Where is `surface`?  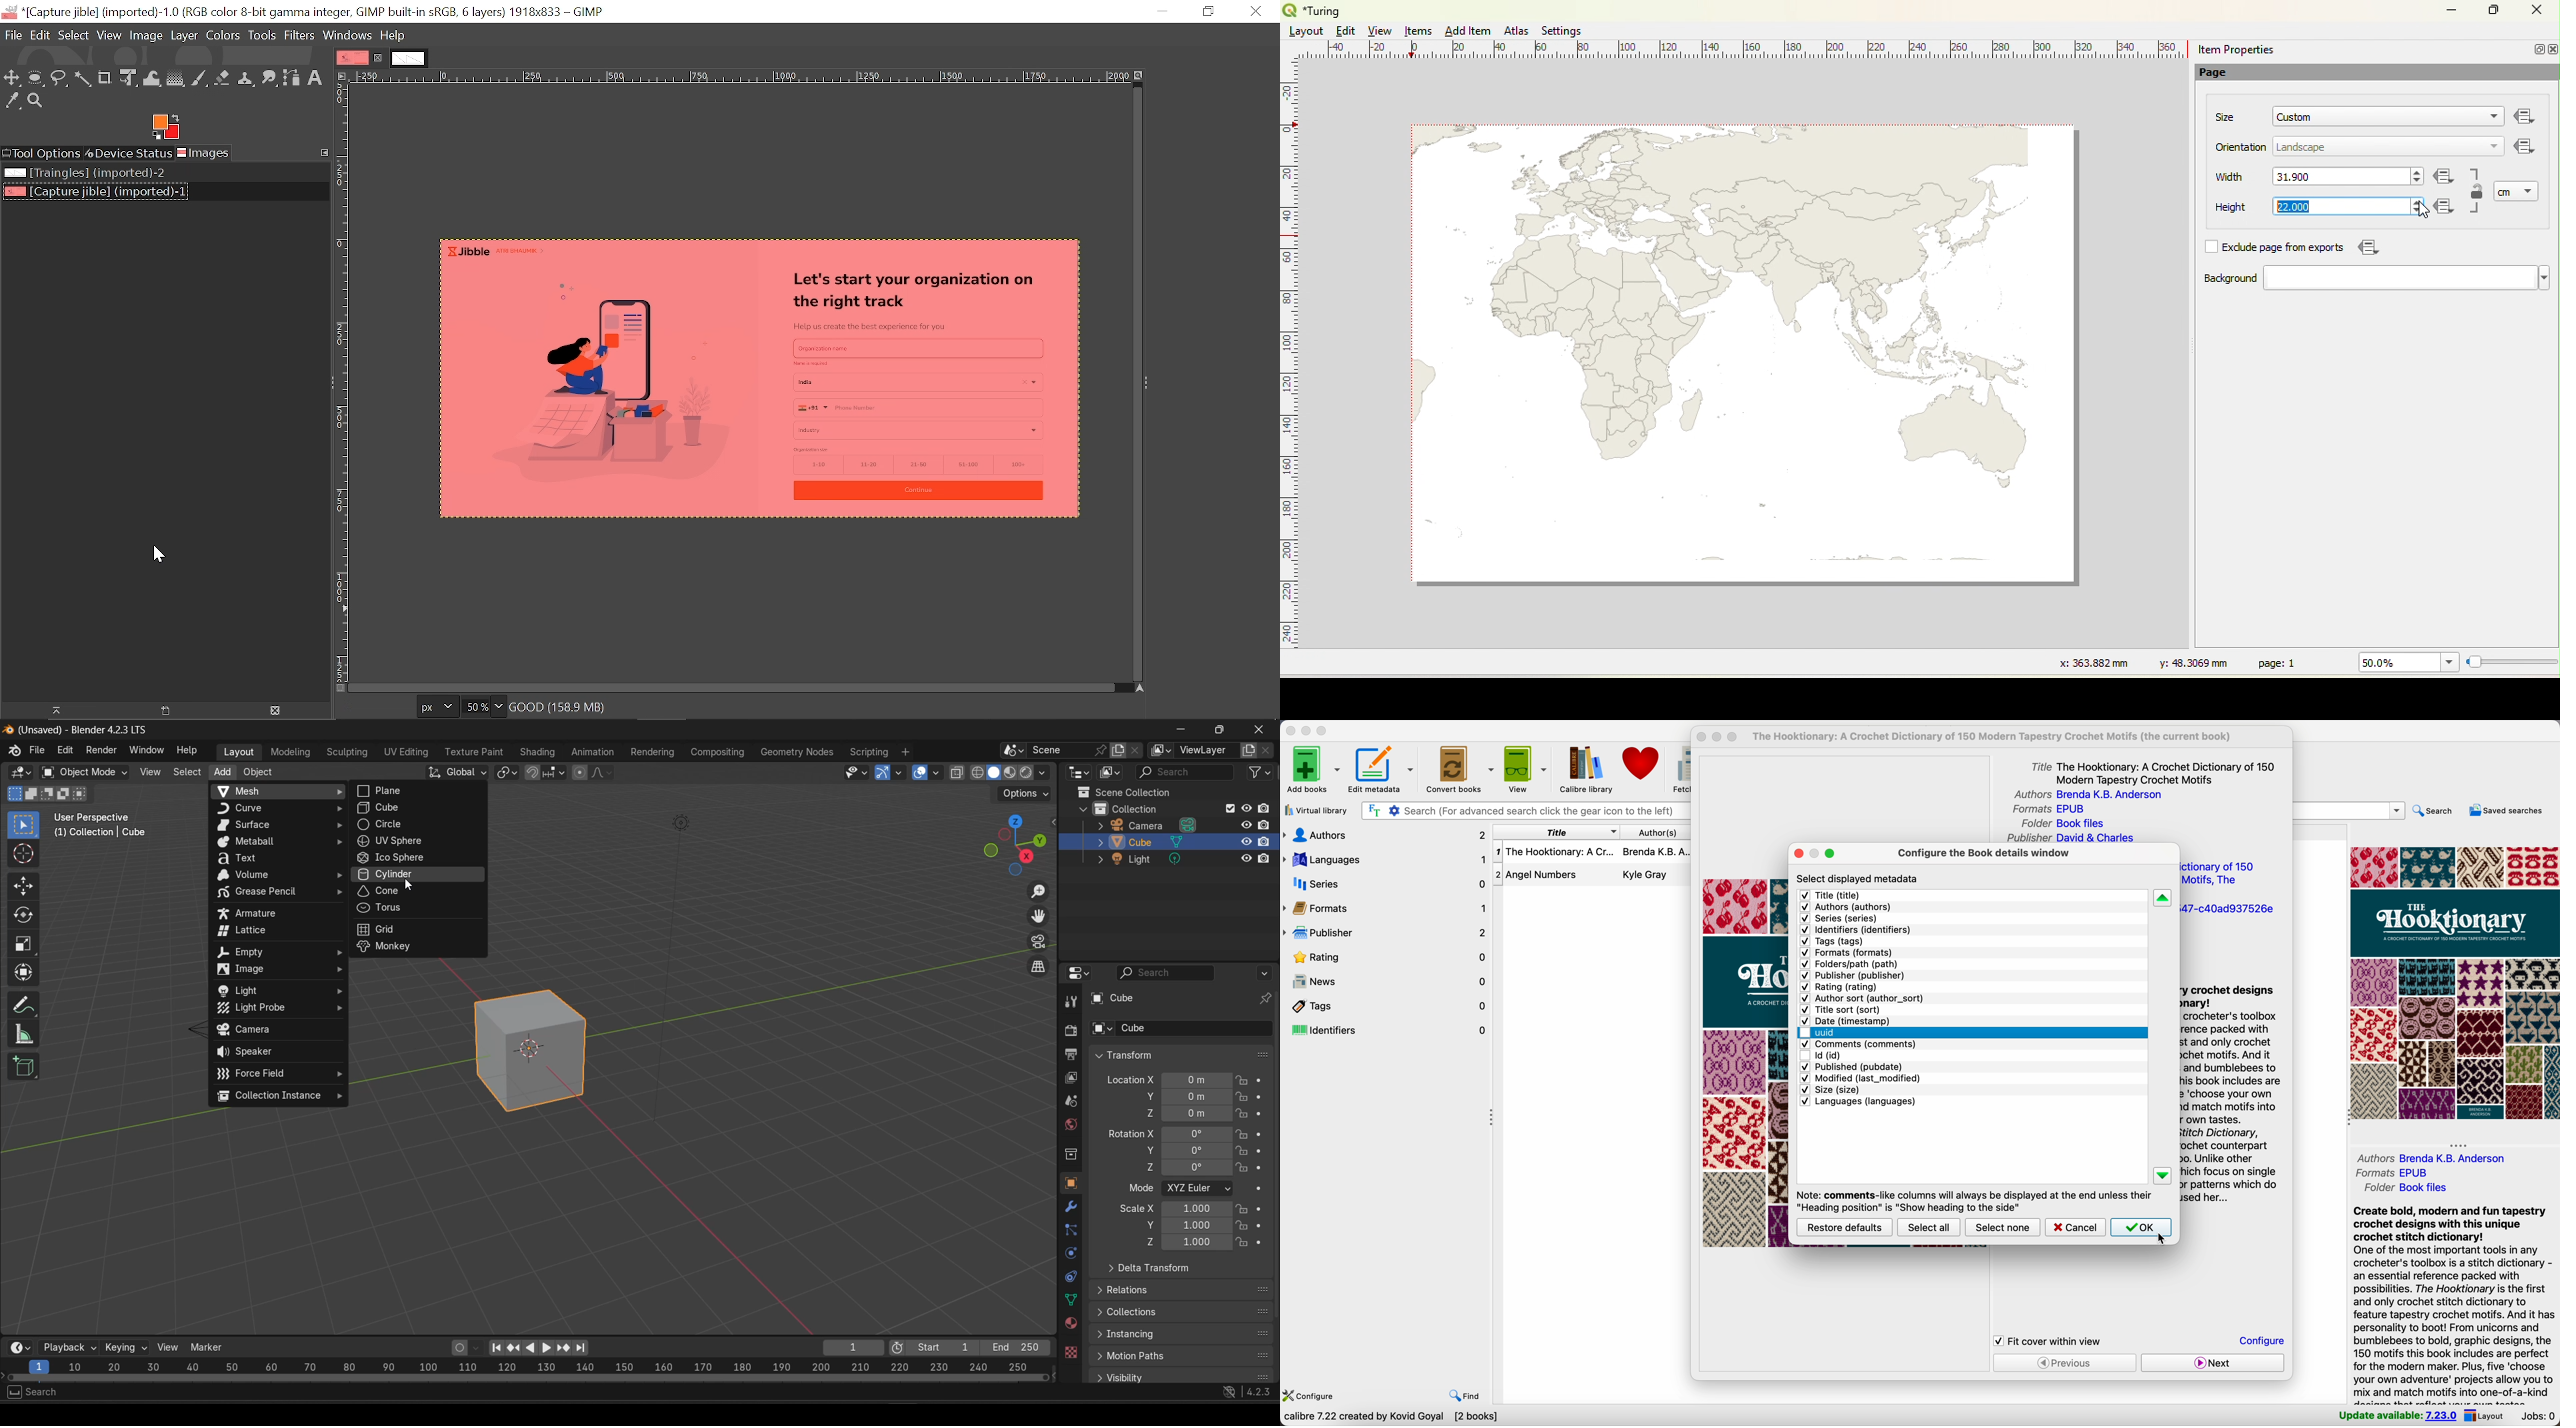
surface is located at coordinates (280, 825).